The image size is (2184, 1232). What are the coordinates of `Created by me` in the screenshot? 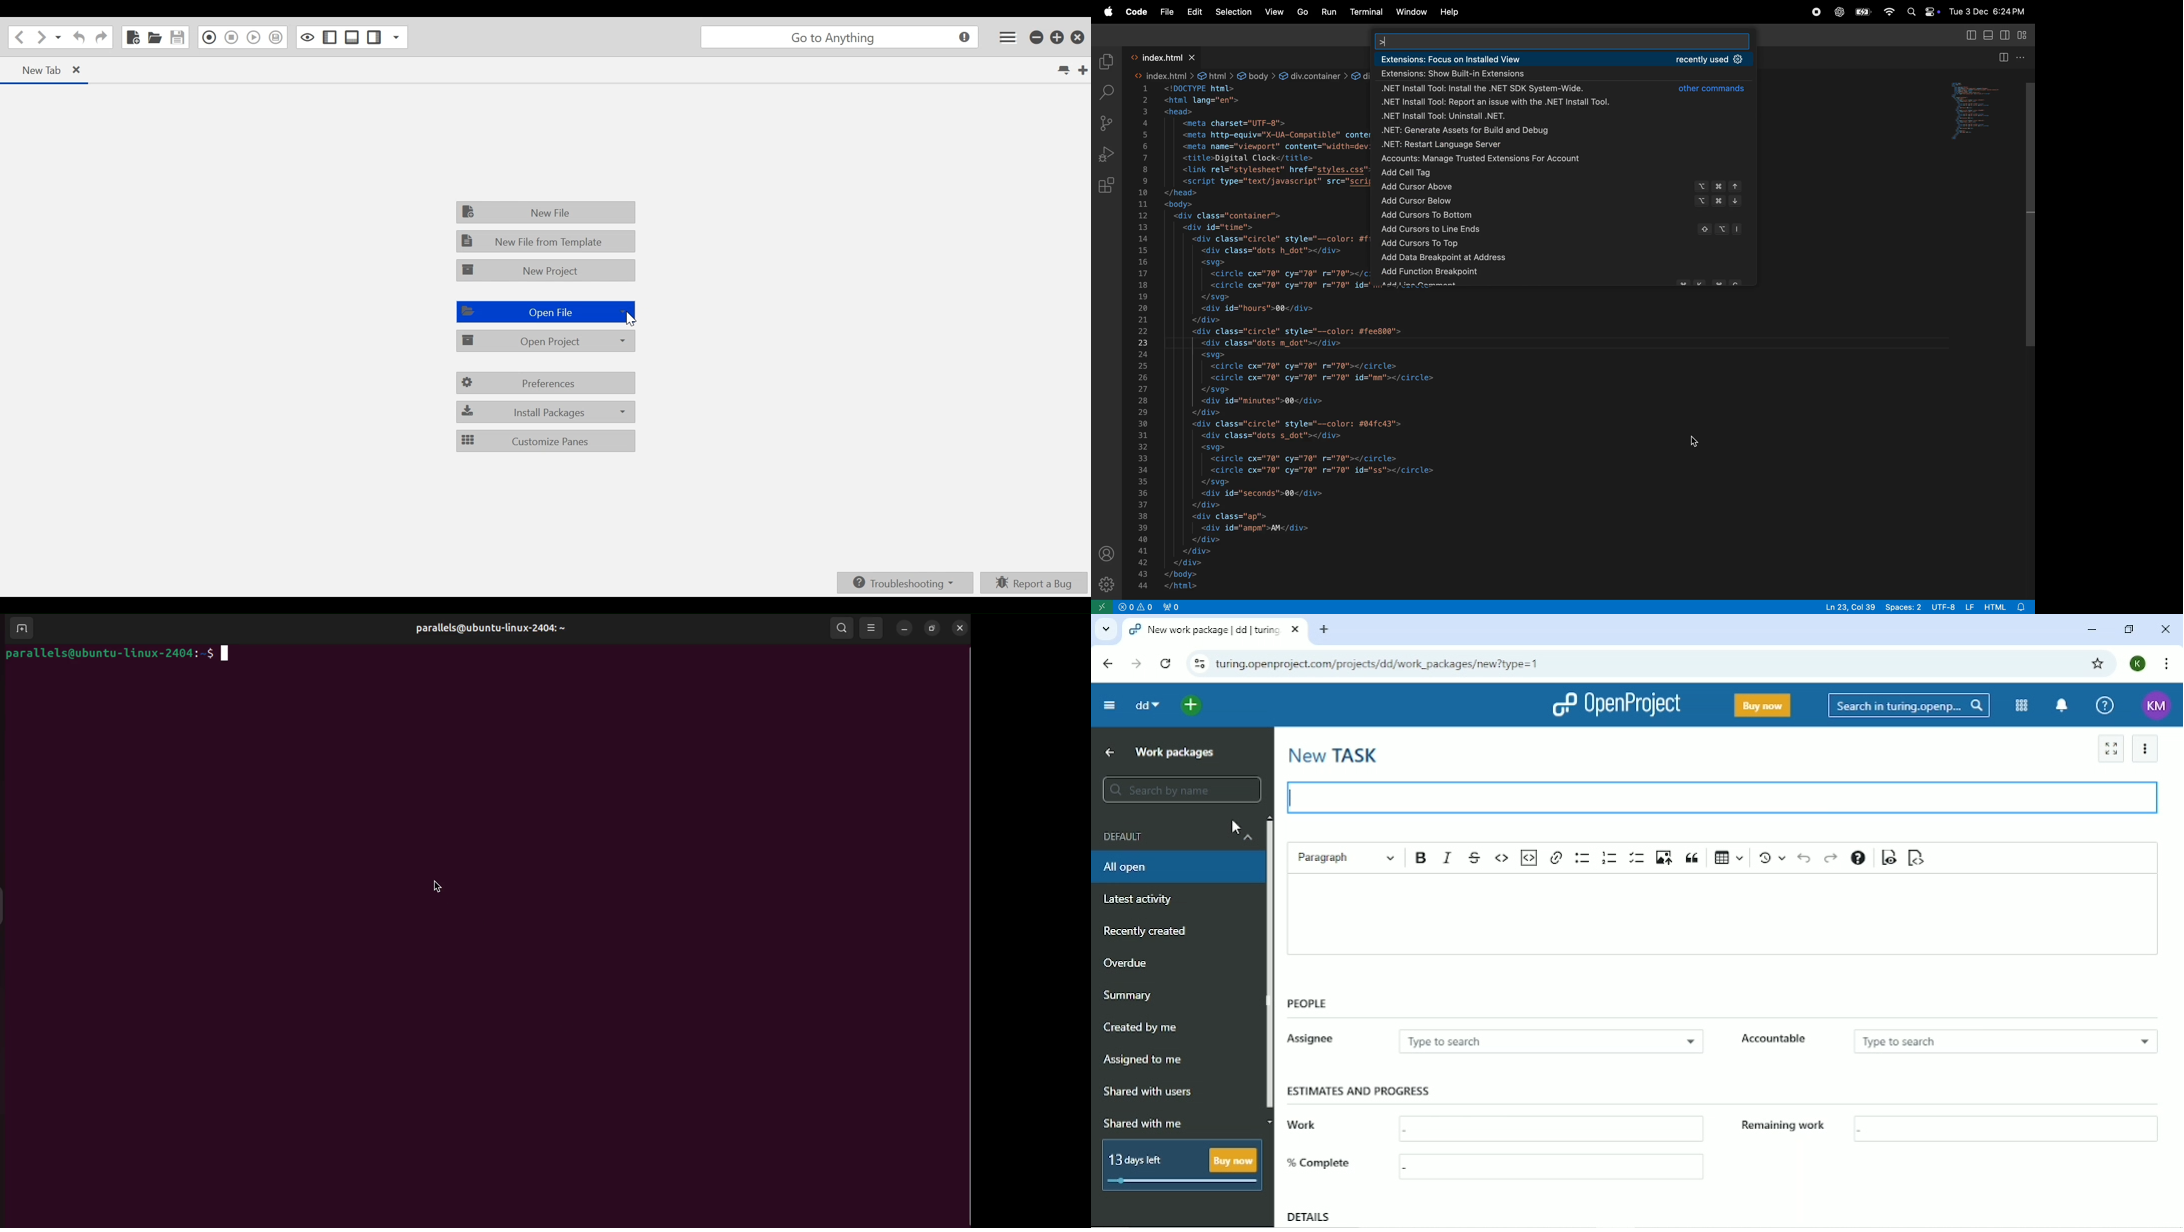 It's located at (1140, 1028).